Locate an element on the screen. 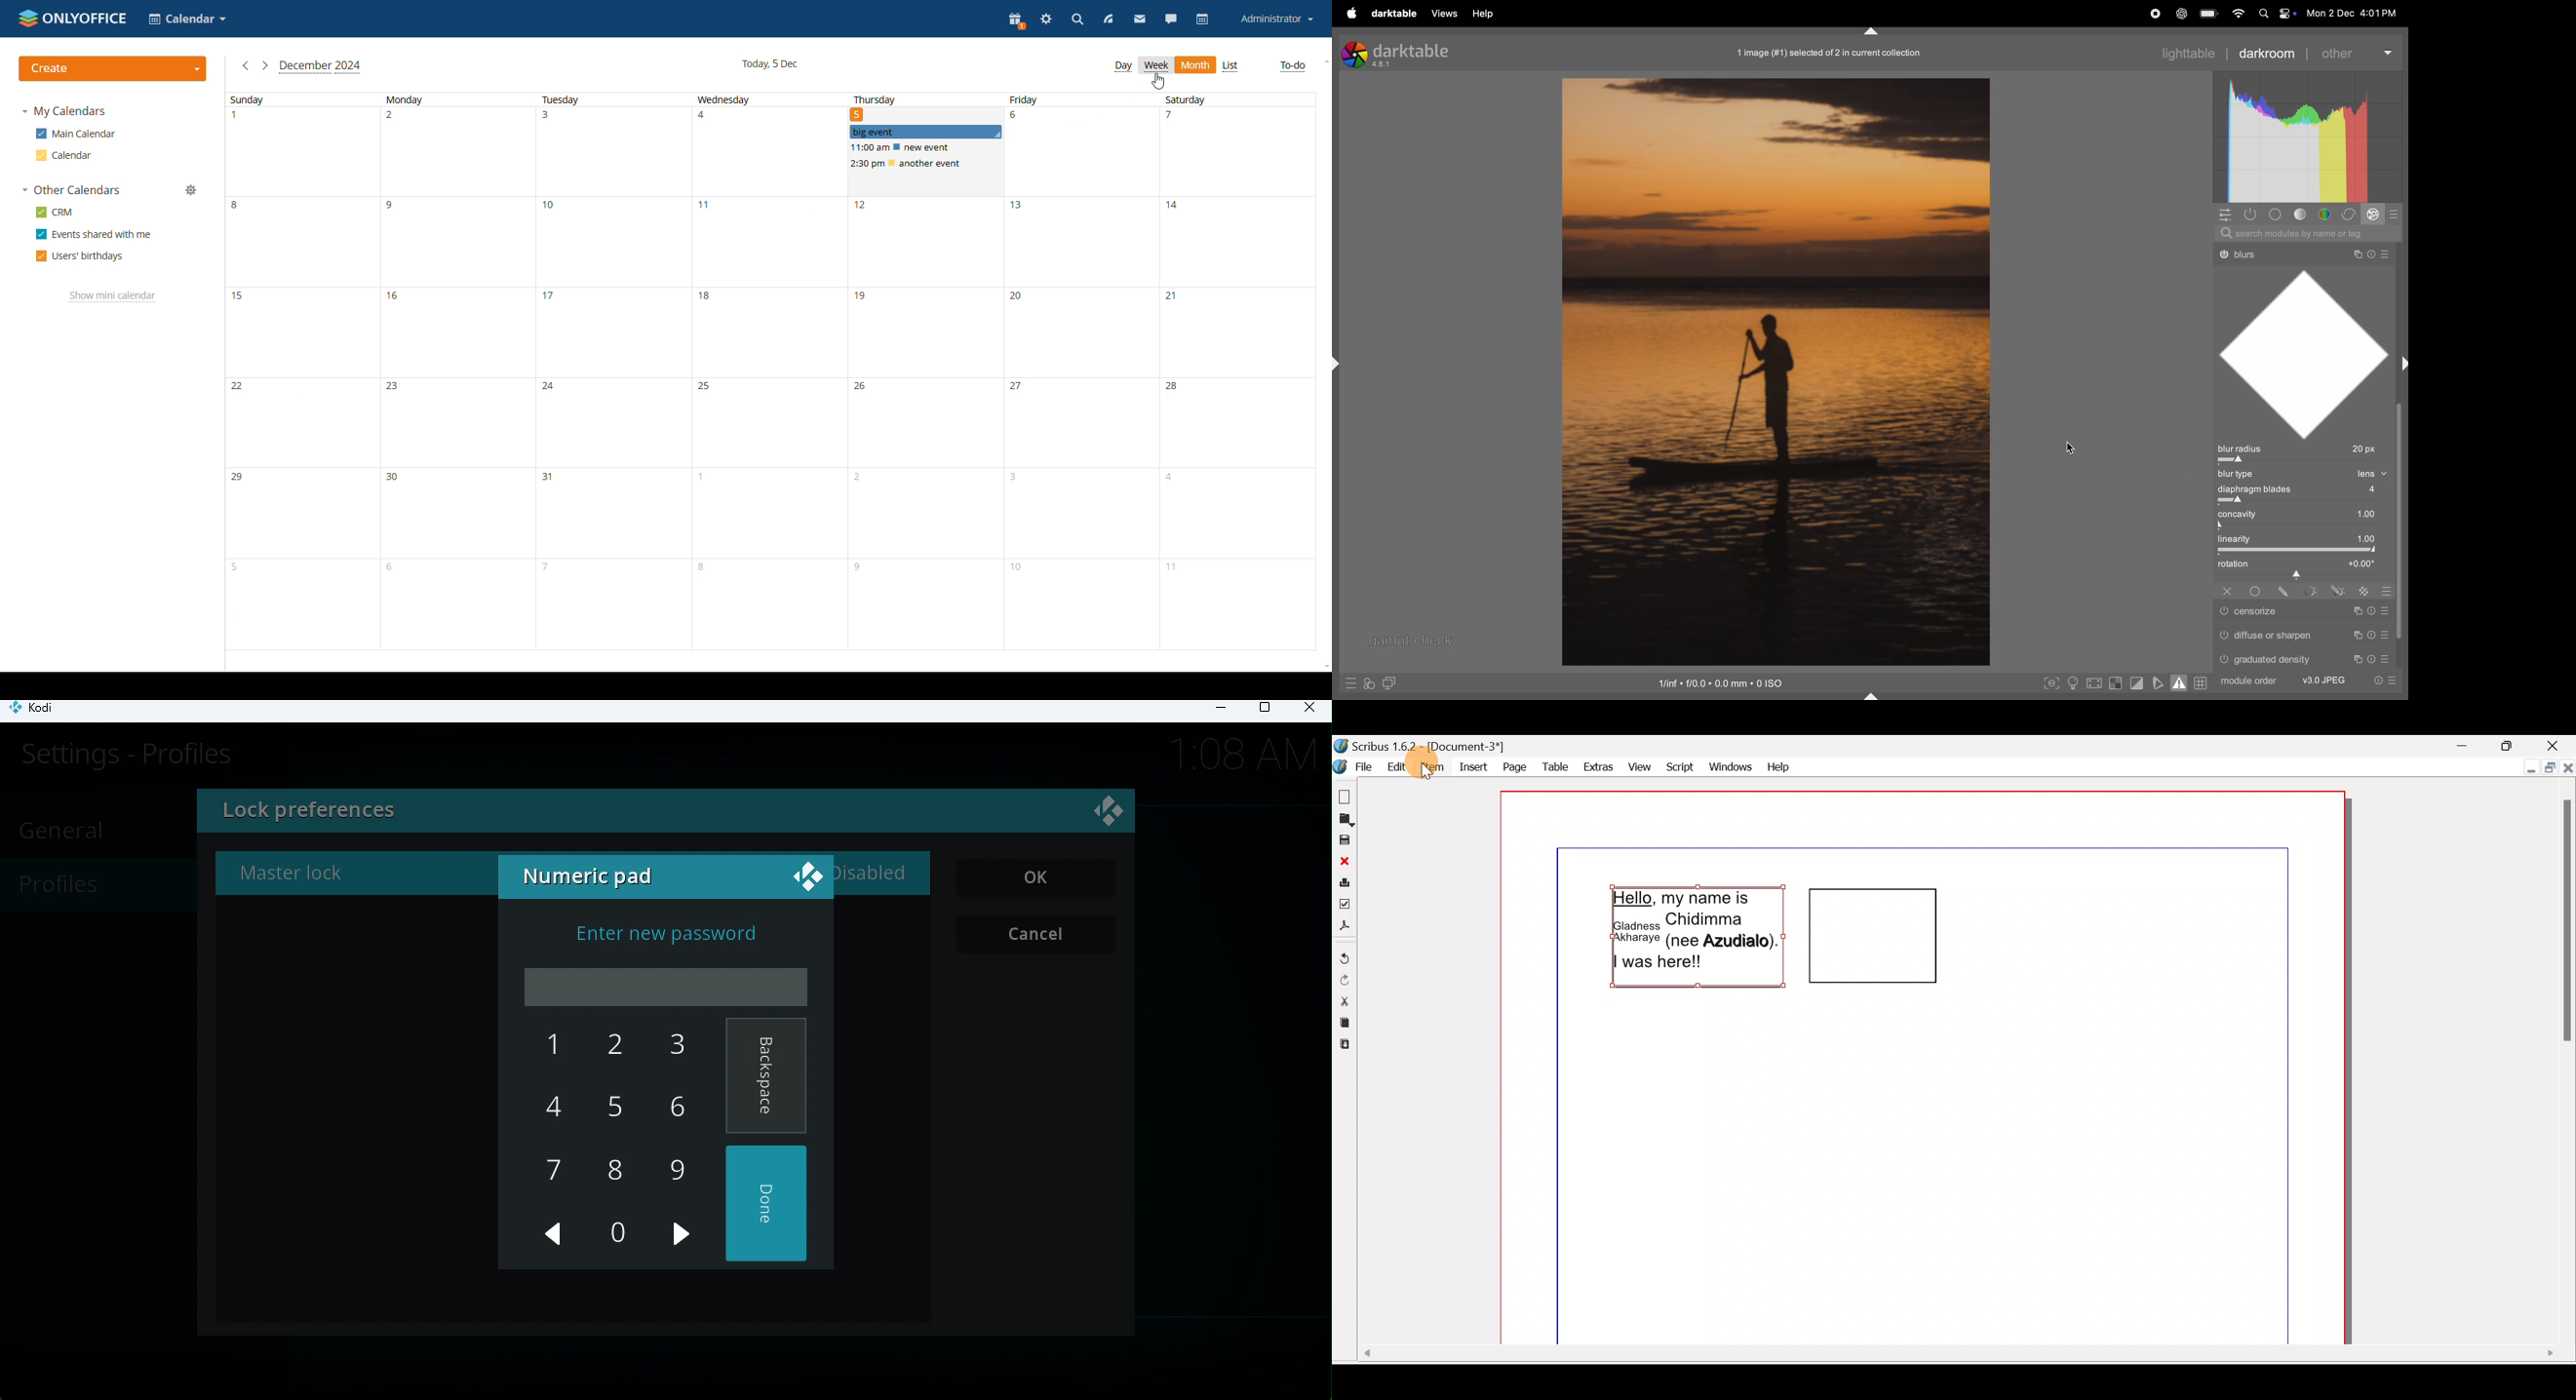 Image resolution: width=2576 pixels, height=1400 pixels. 6 is located at coordinates (672, 1106).